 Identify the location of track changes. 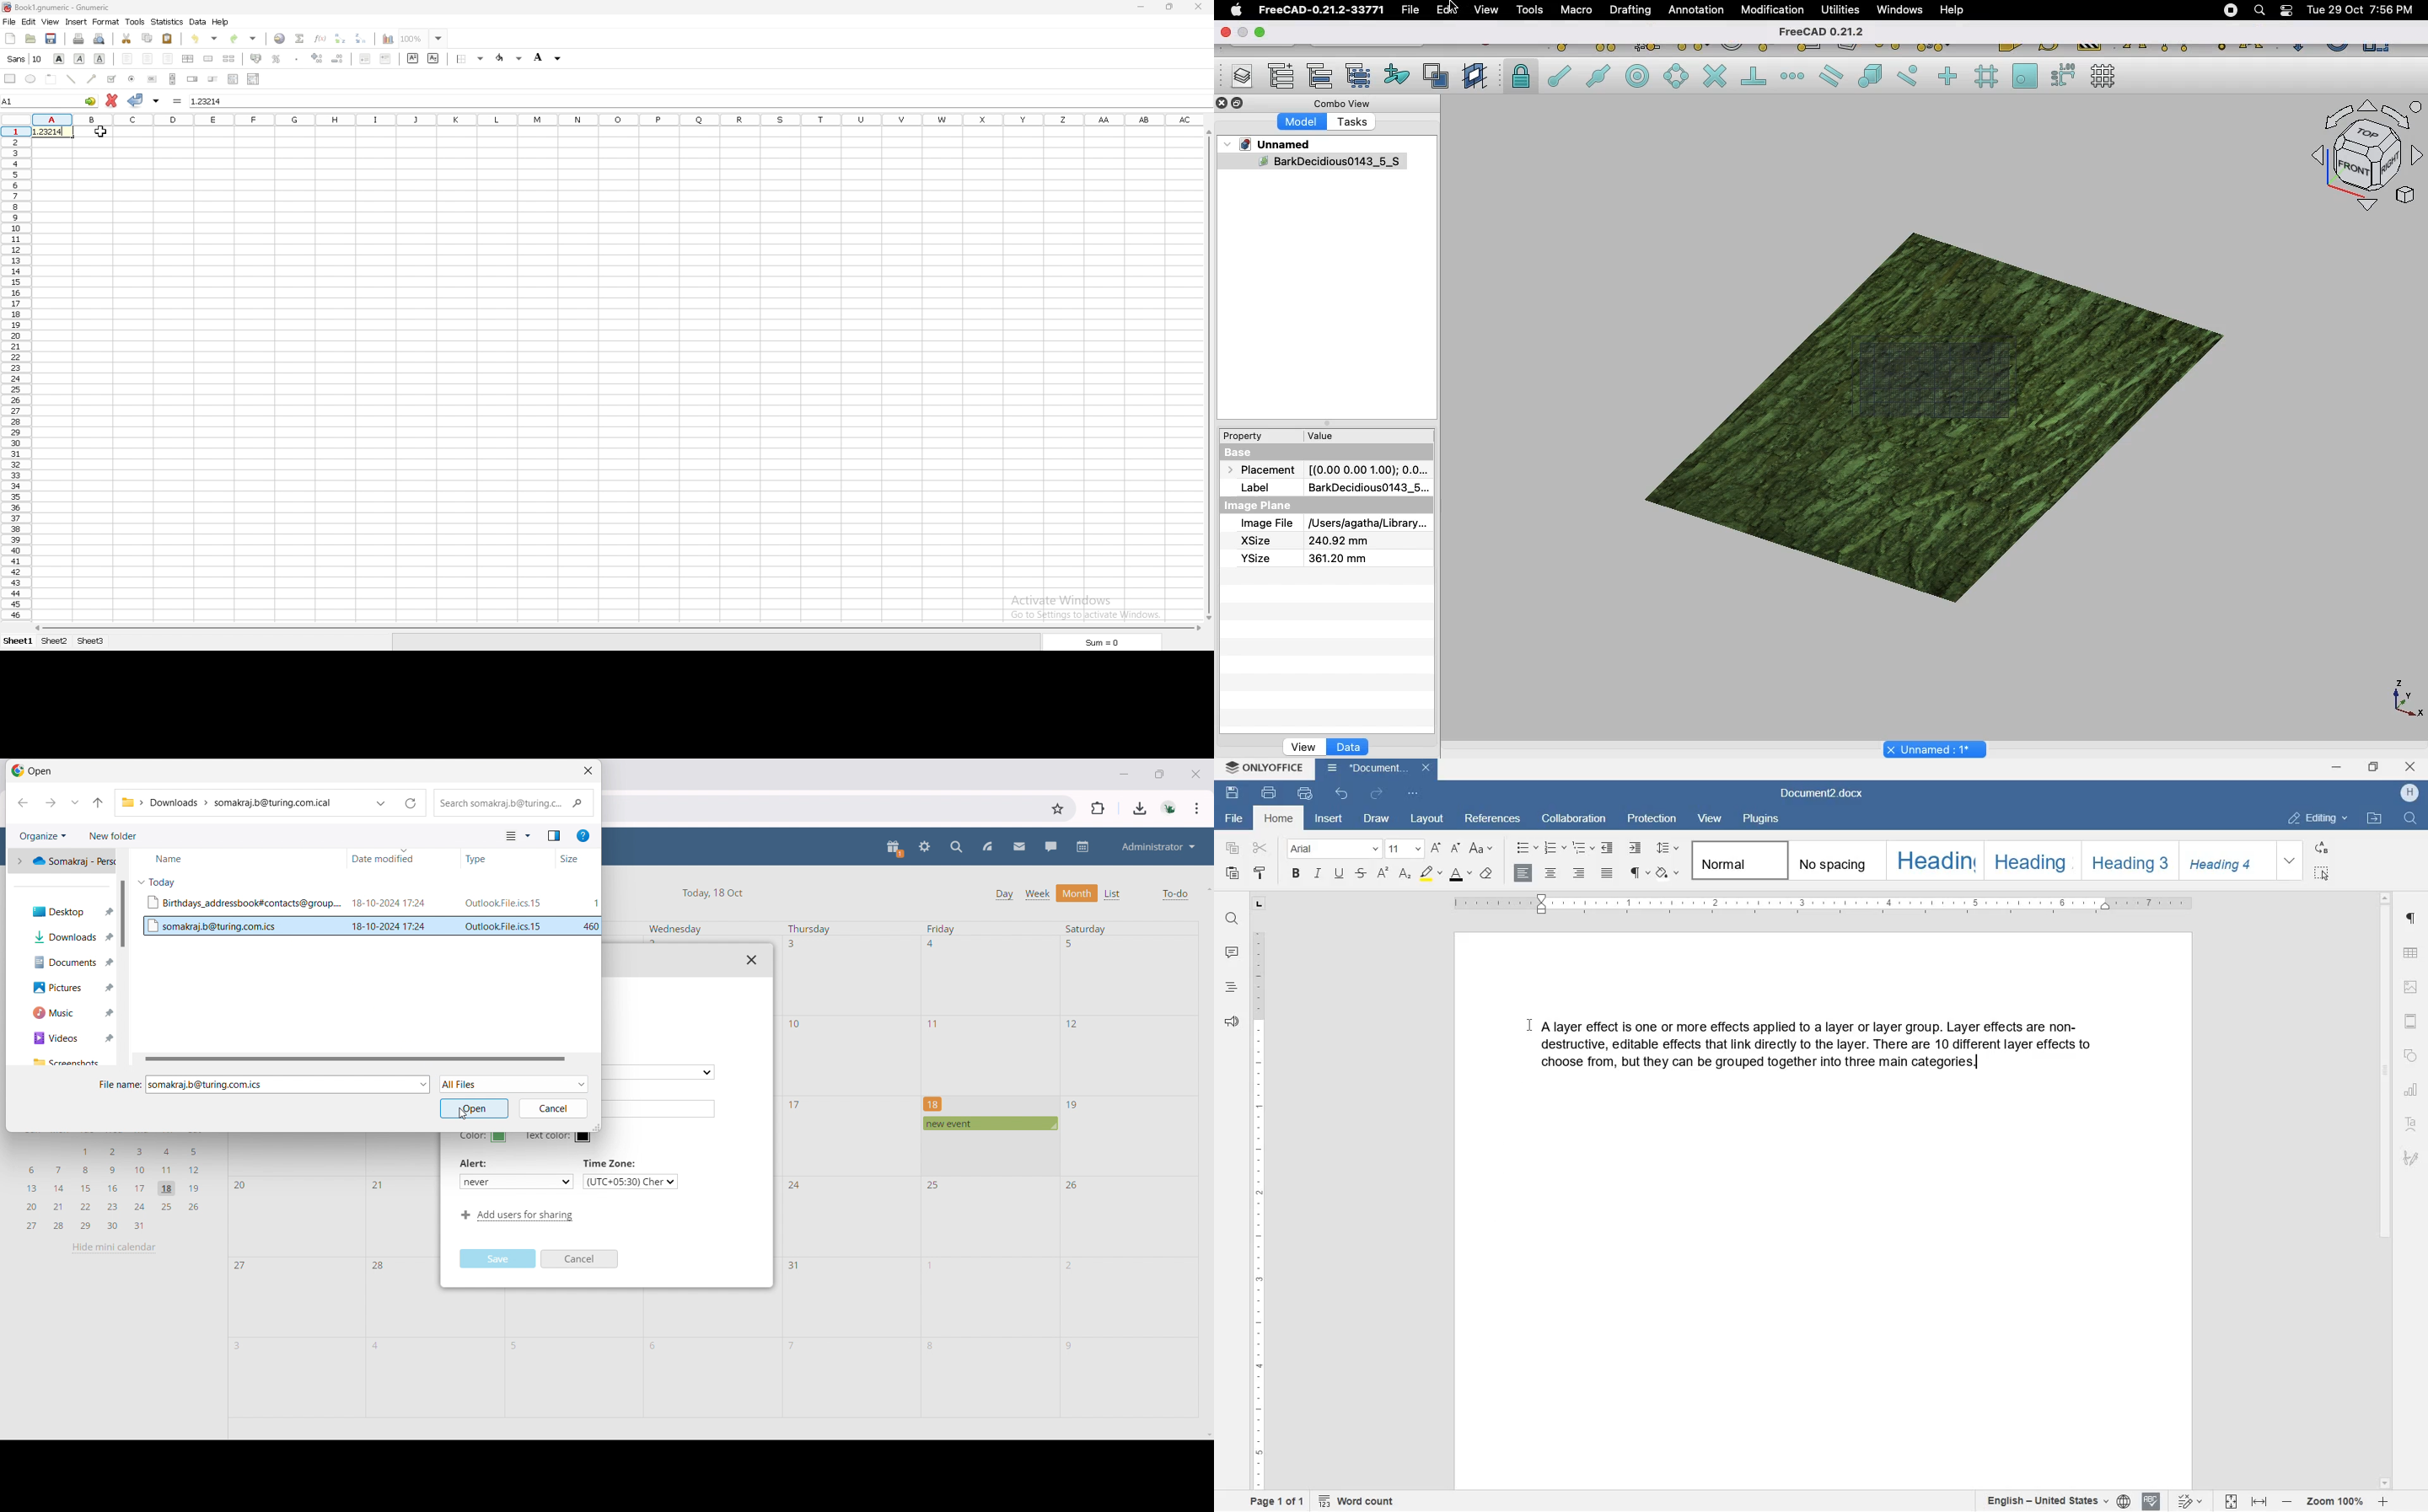
(2191, 1502).